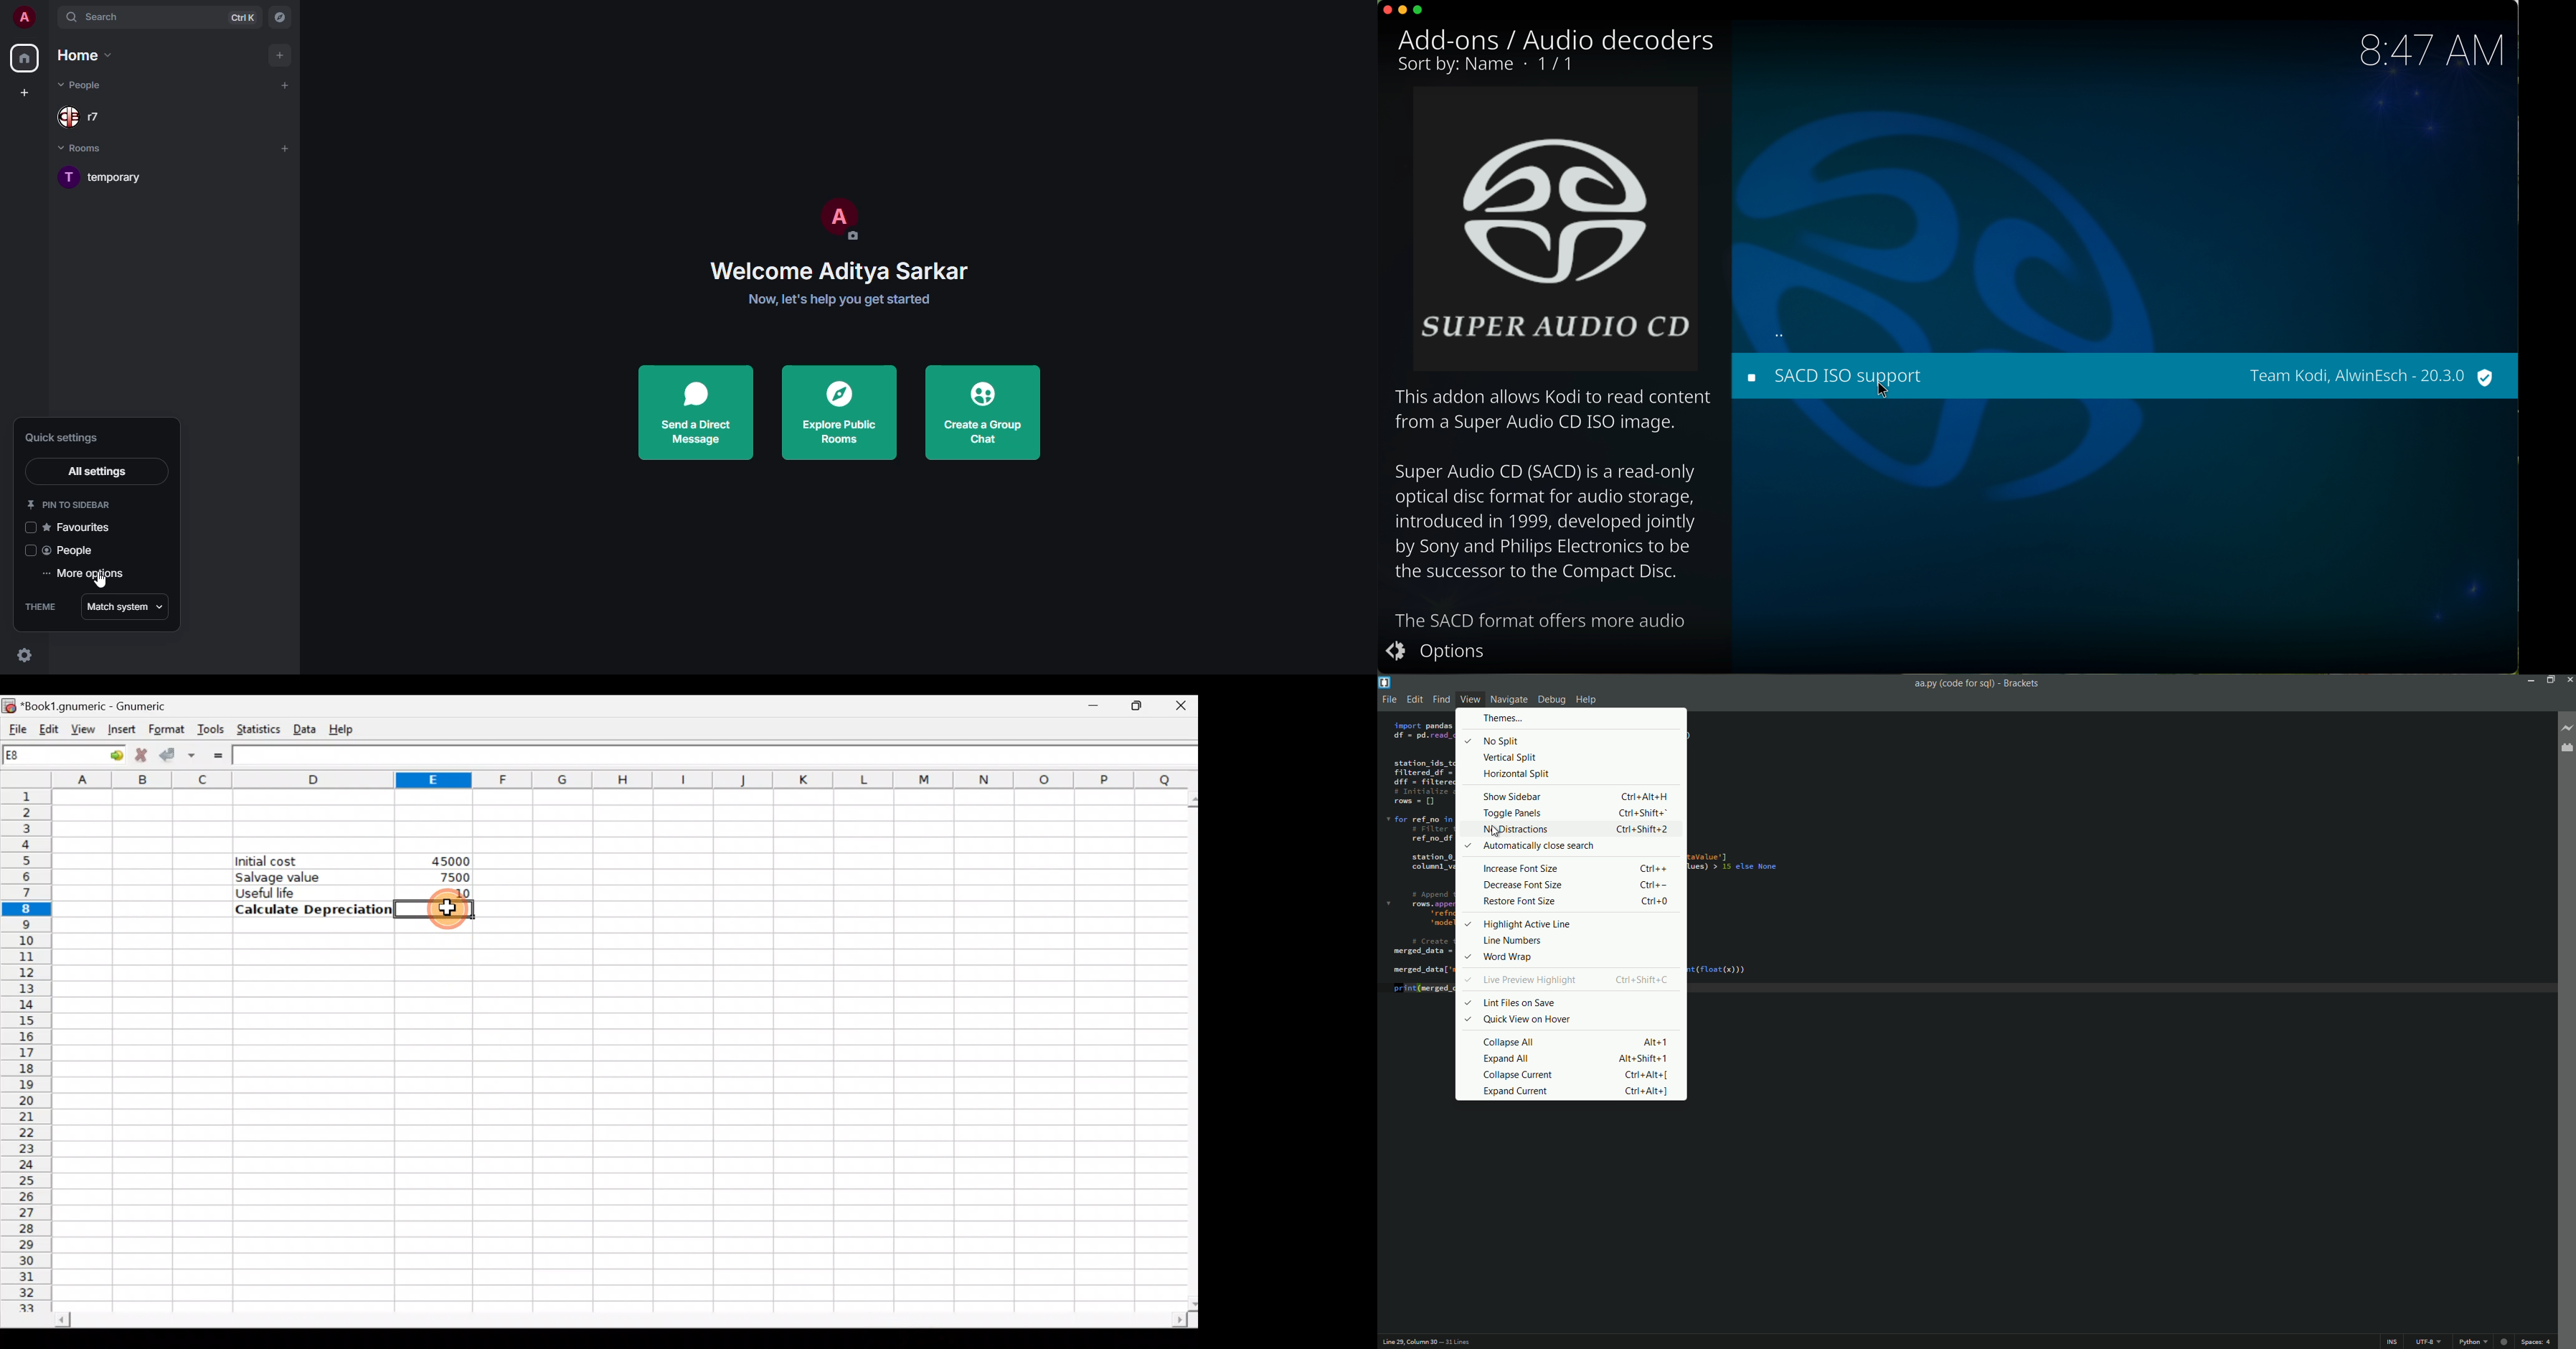 The width and height of the screenshot is (2576, 1372). Describe the element at coordinates (1440, 698) in the screenshot. I see `find menu` at that location.